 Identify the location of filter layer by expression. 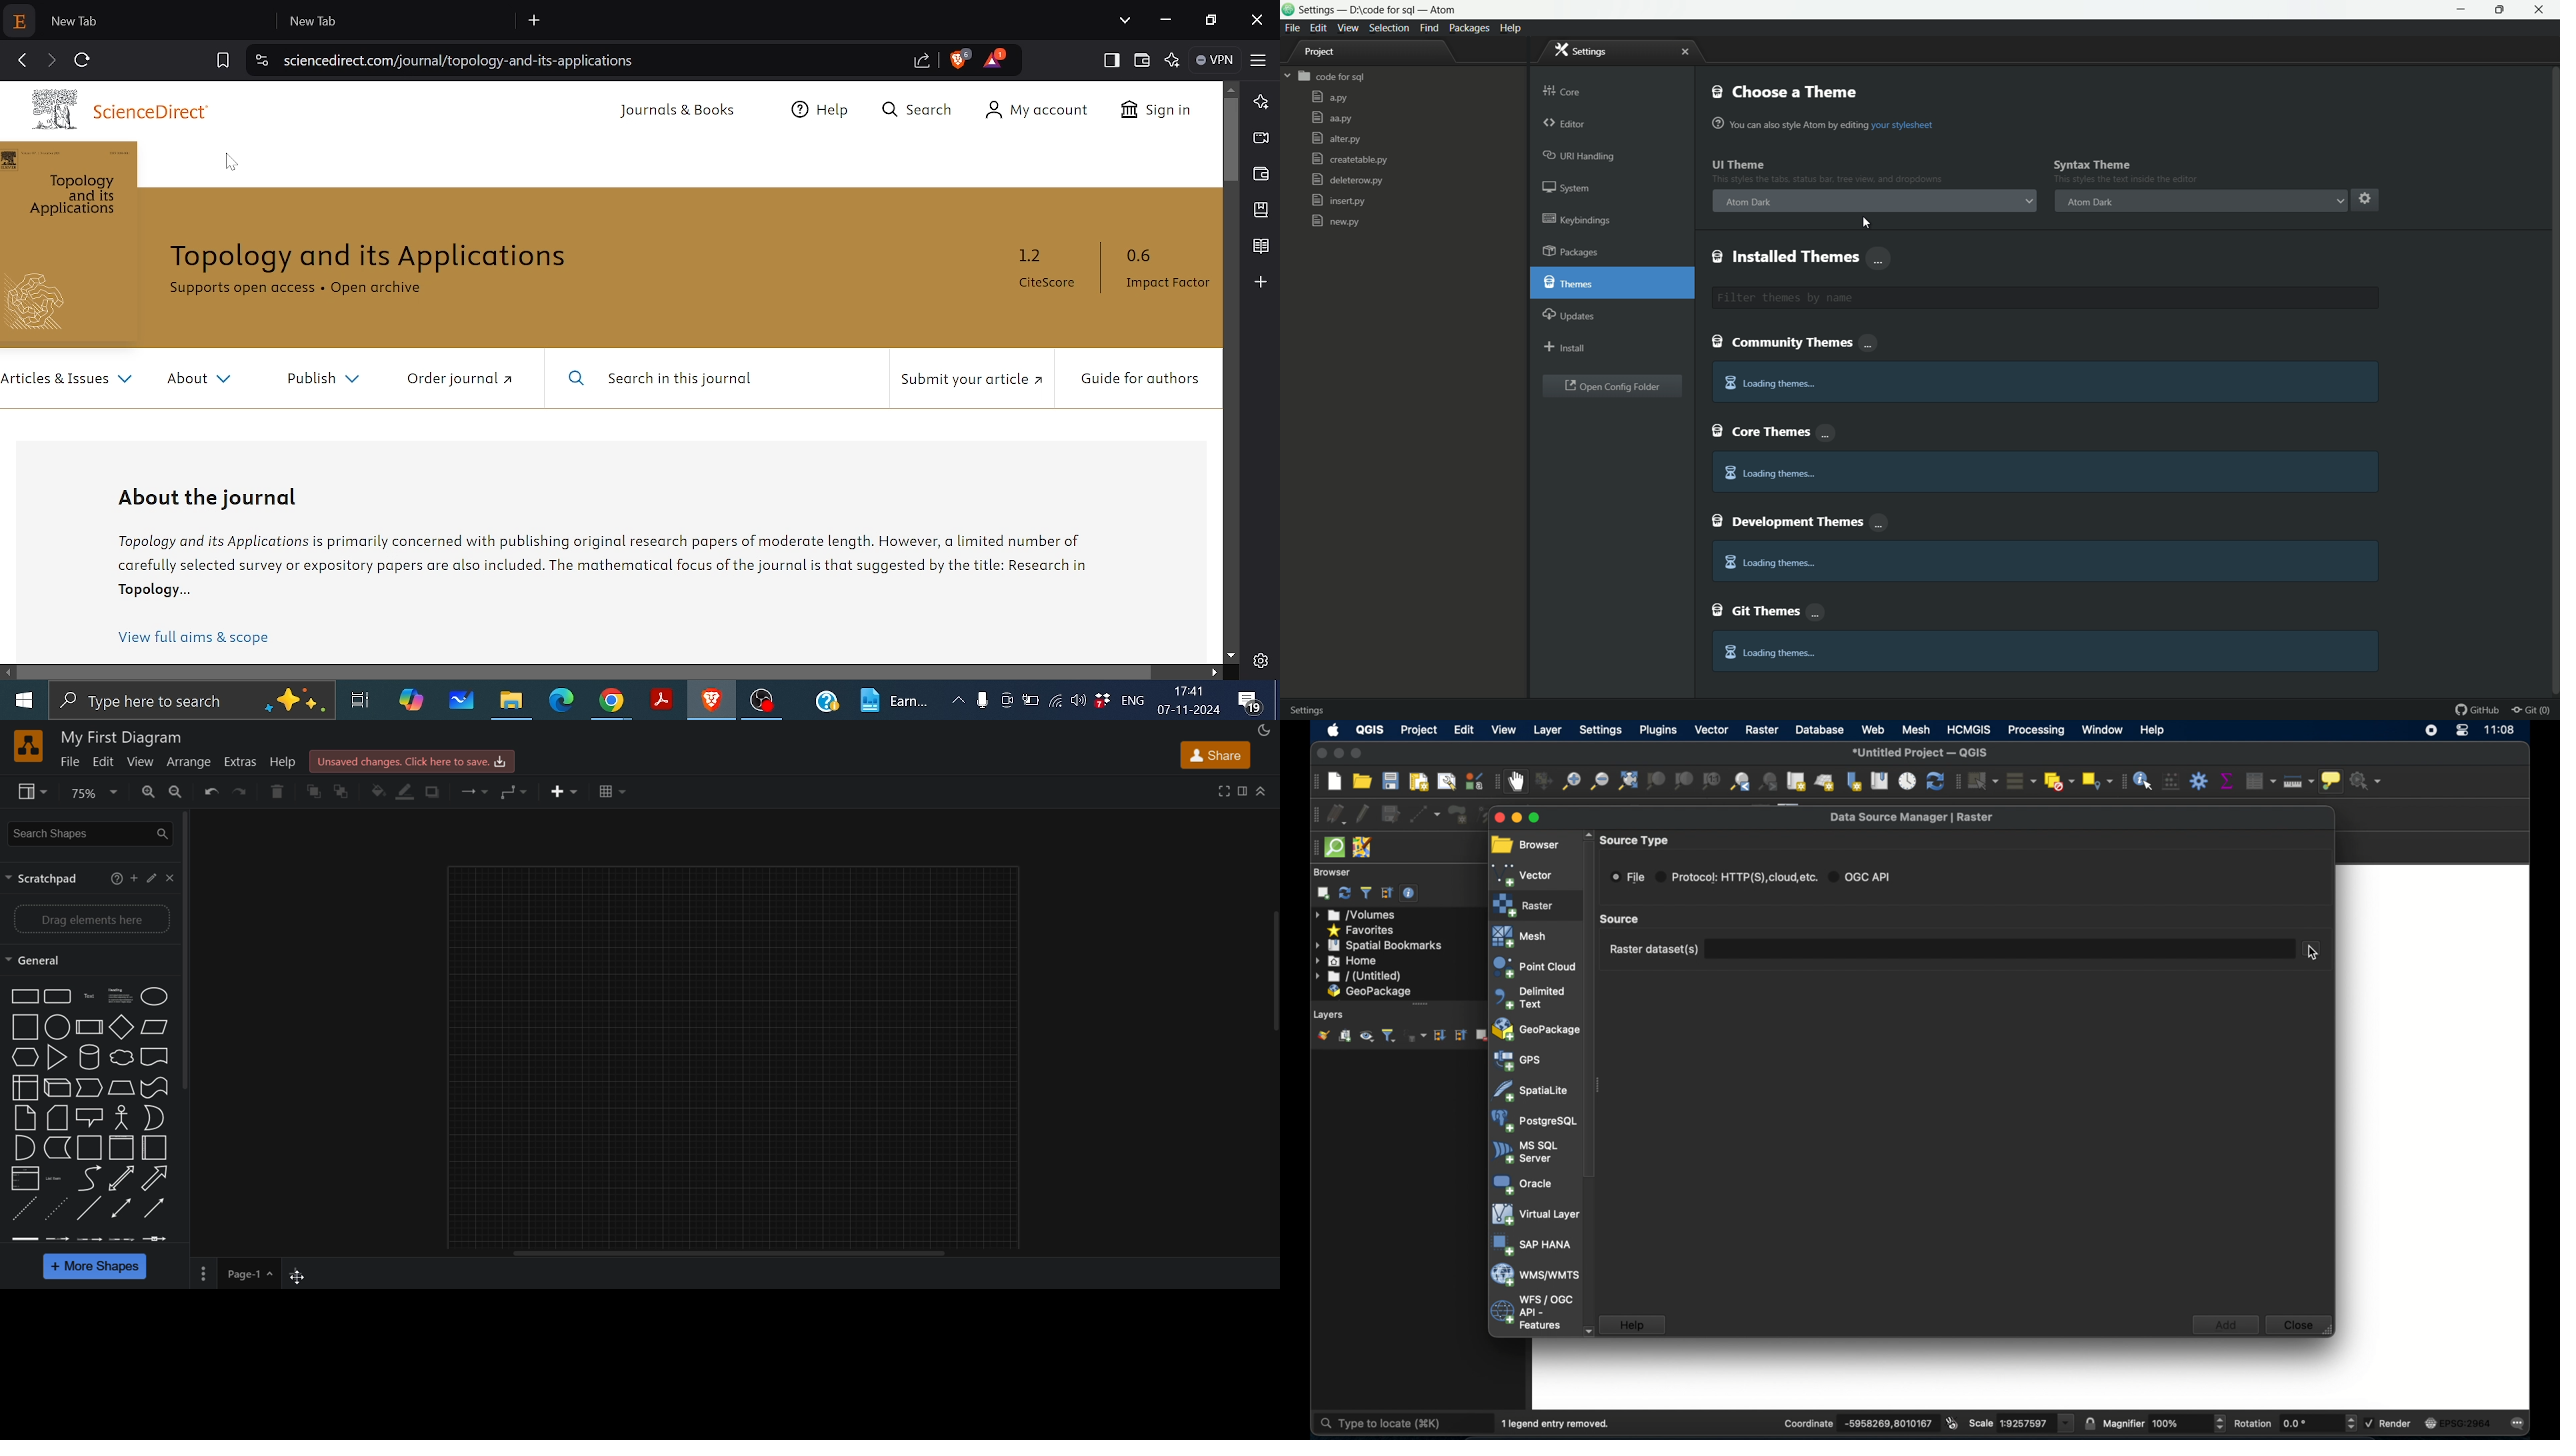
(1415, 1035).